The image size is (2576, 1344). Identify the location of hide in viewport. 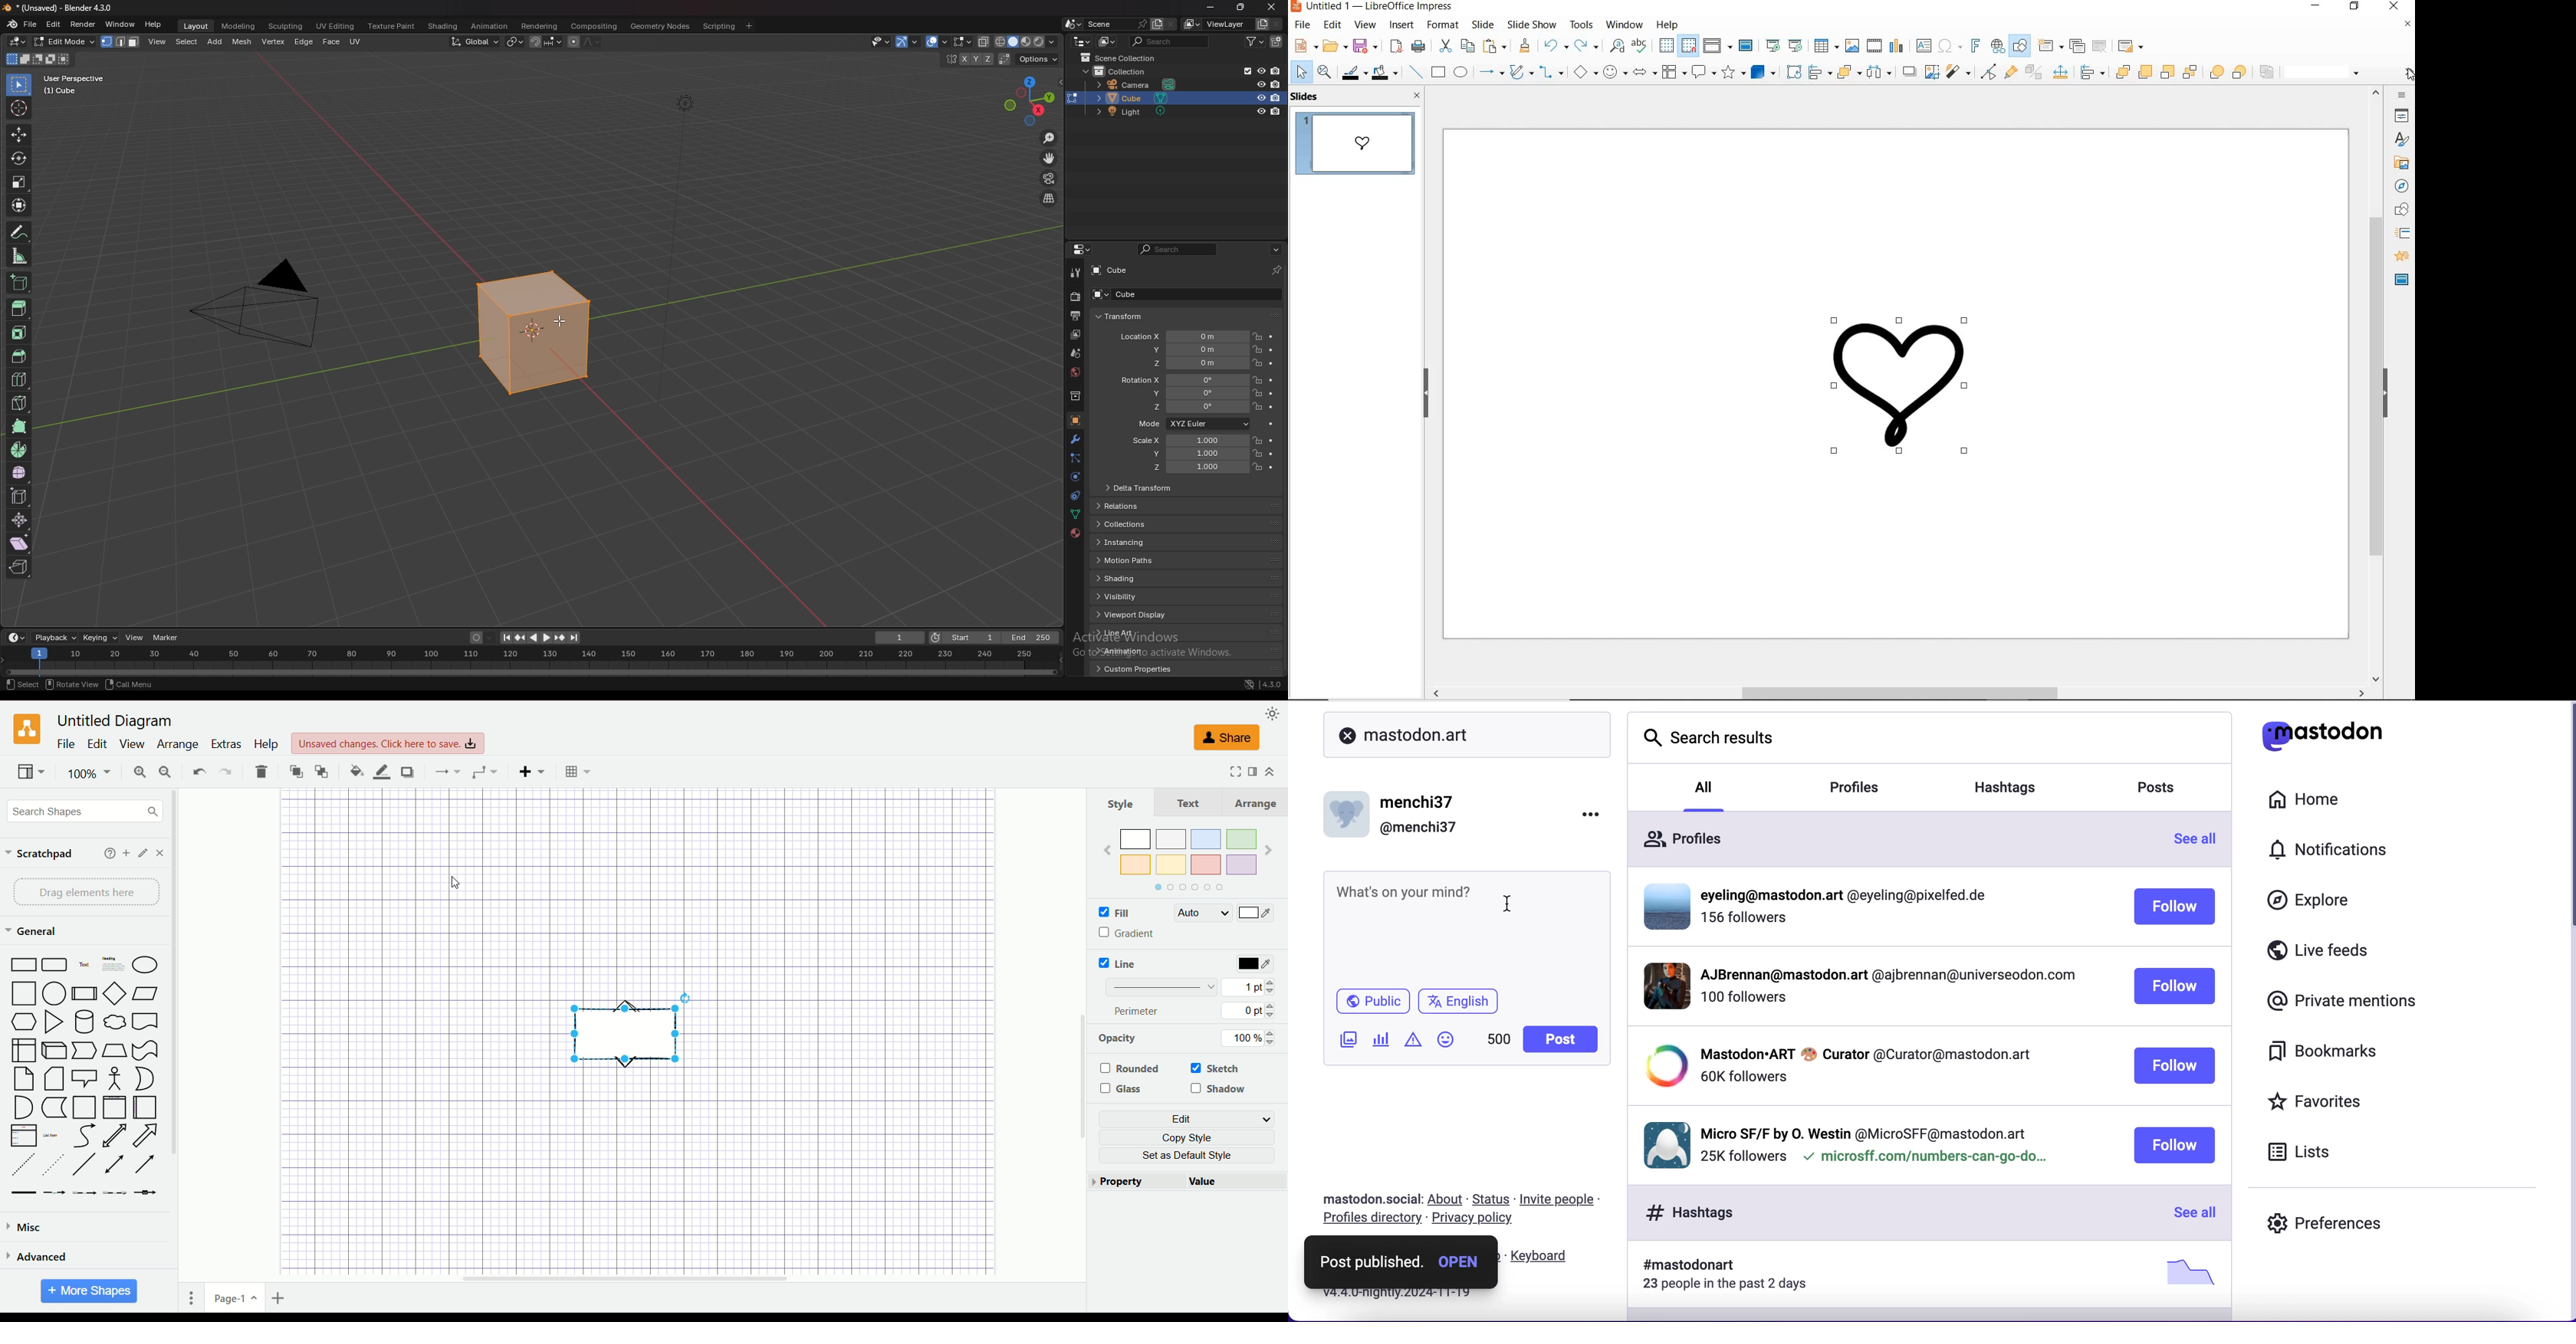
(1260, 84).